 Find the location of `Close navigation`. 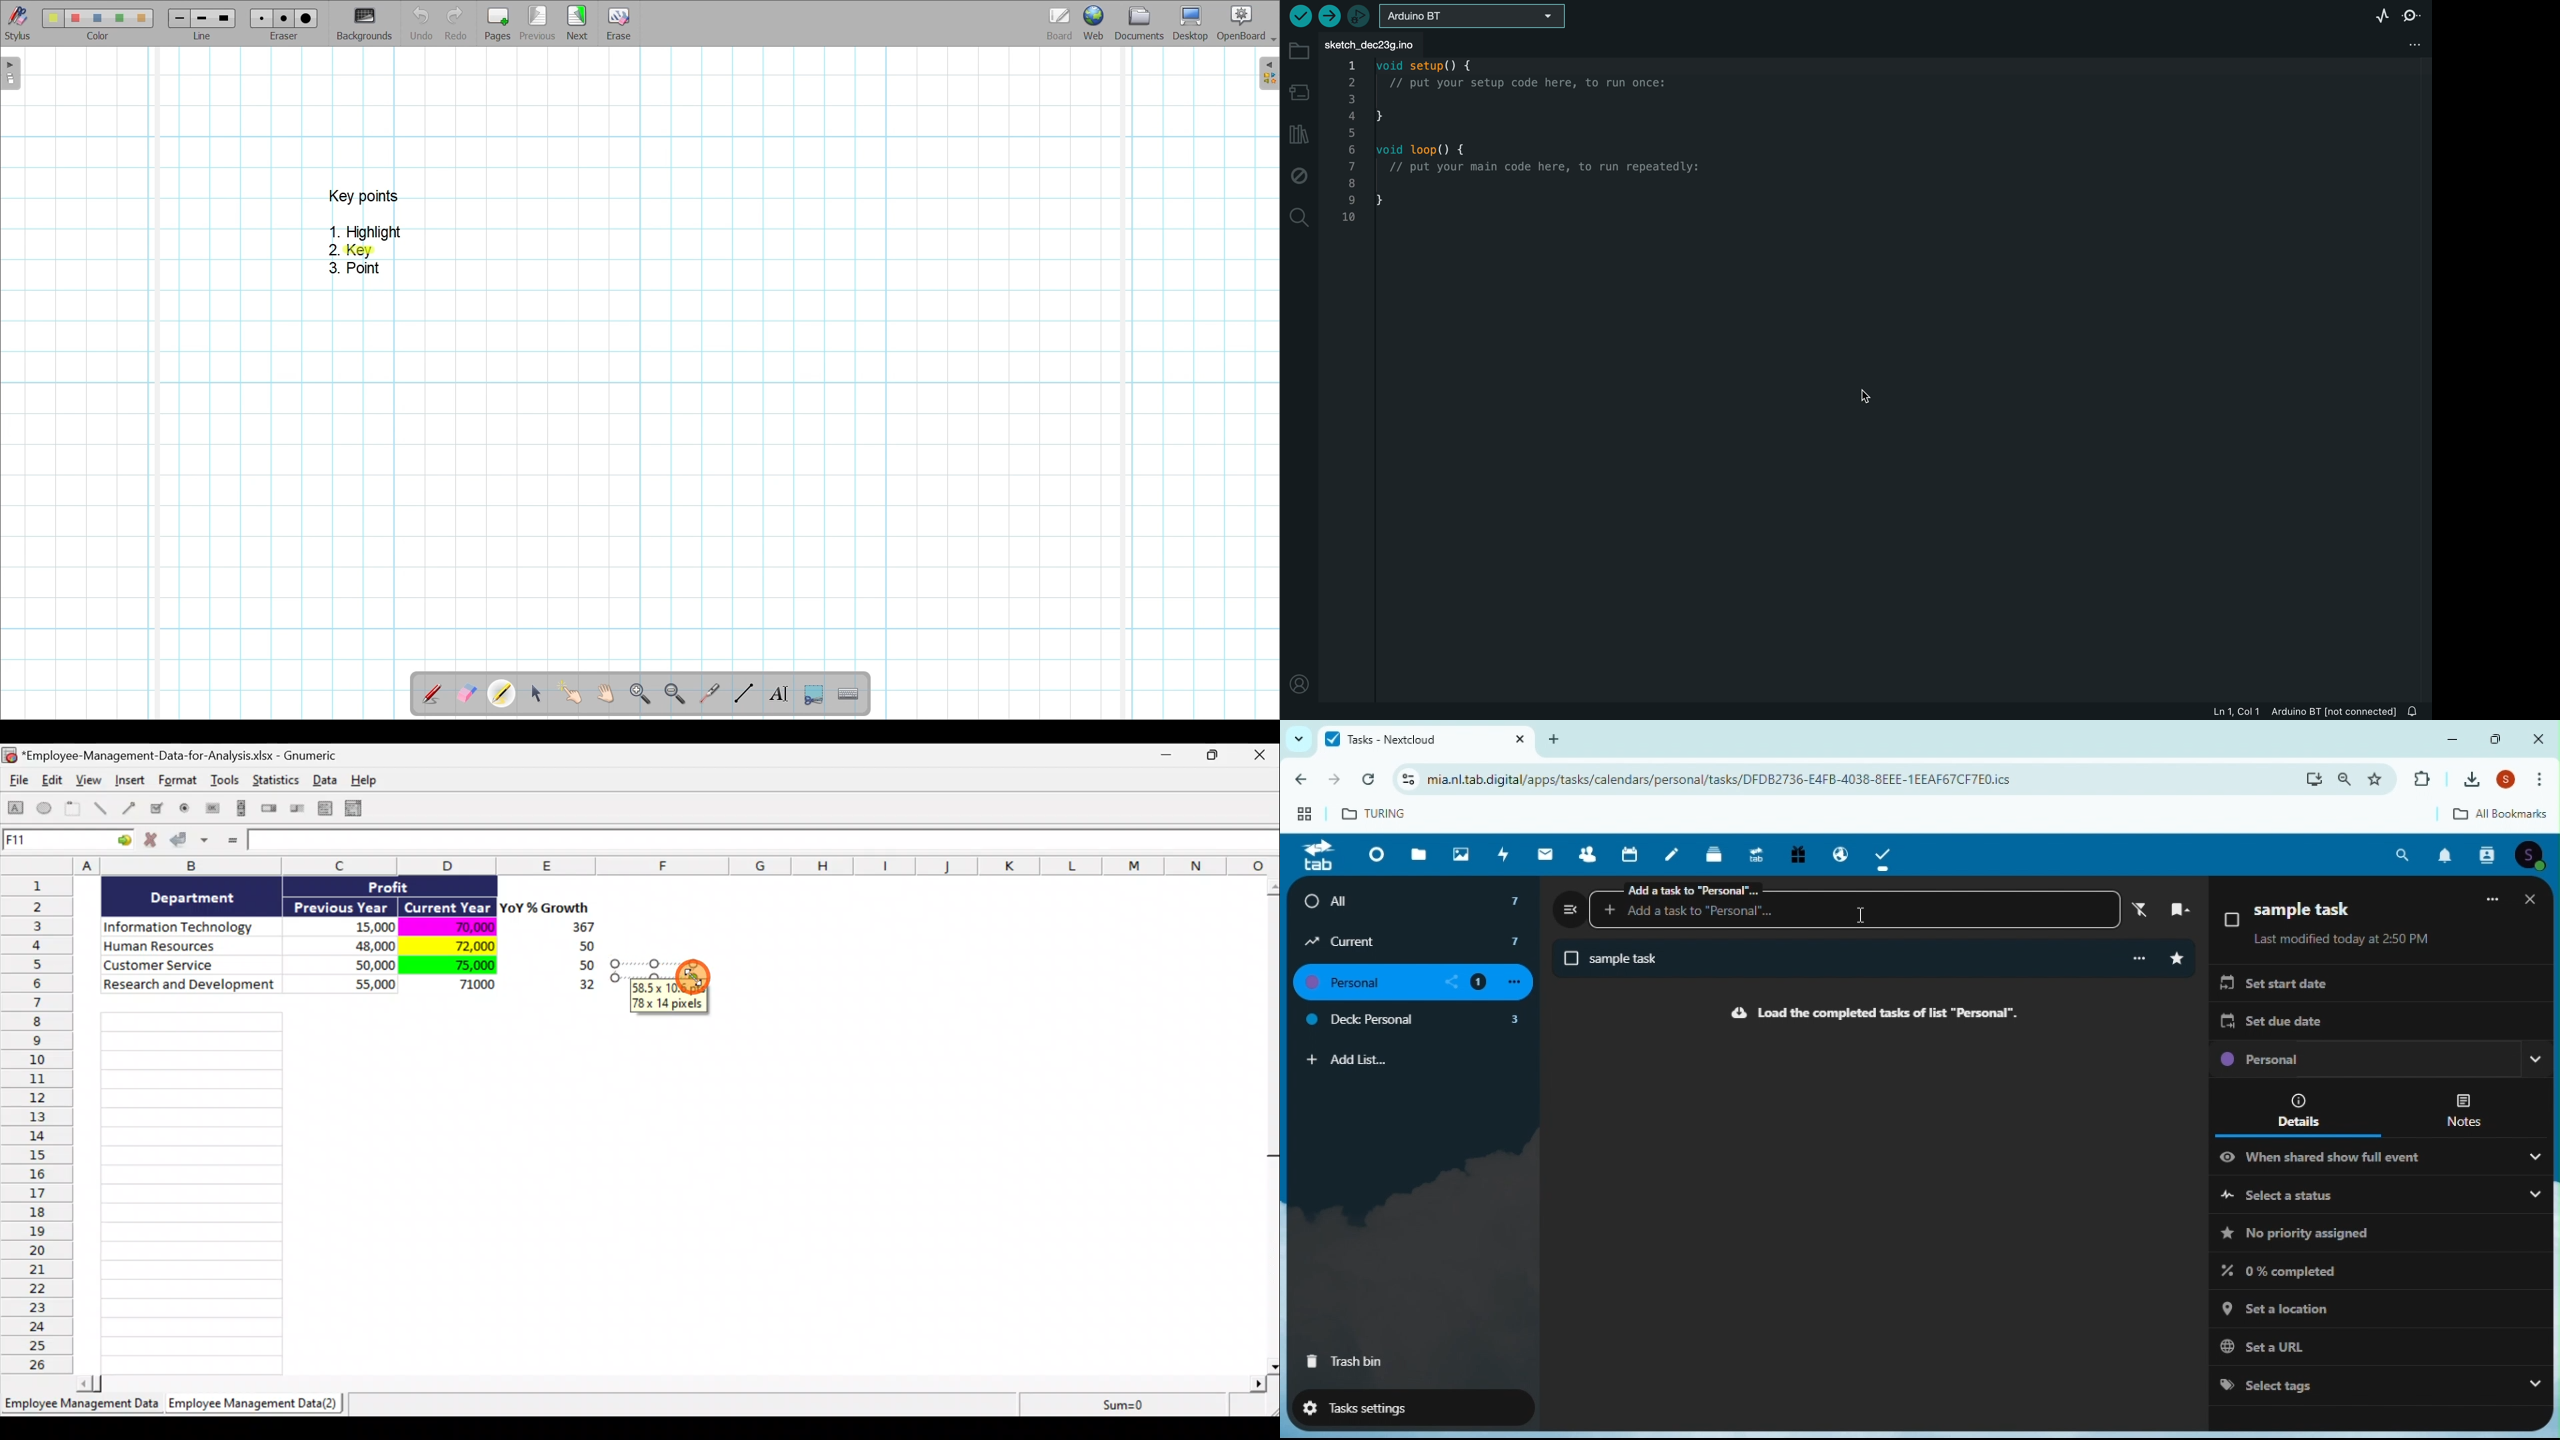

Close navigation is located at coordinates (1570, 908).